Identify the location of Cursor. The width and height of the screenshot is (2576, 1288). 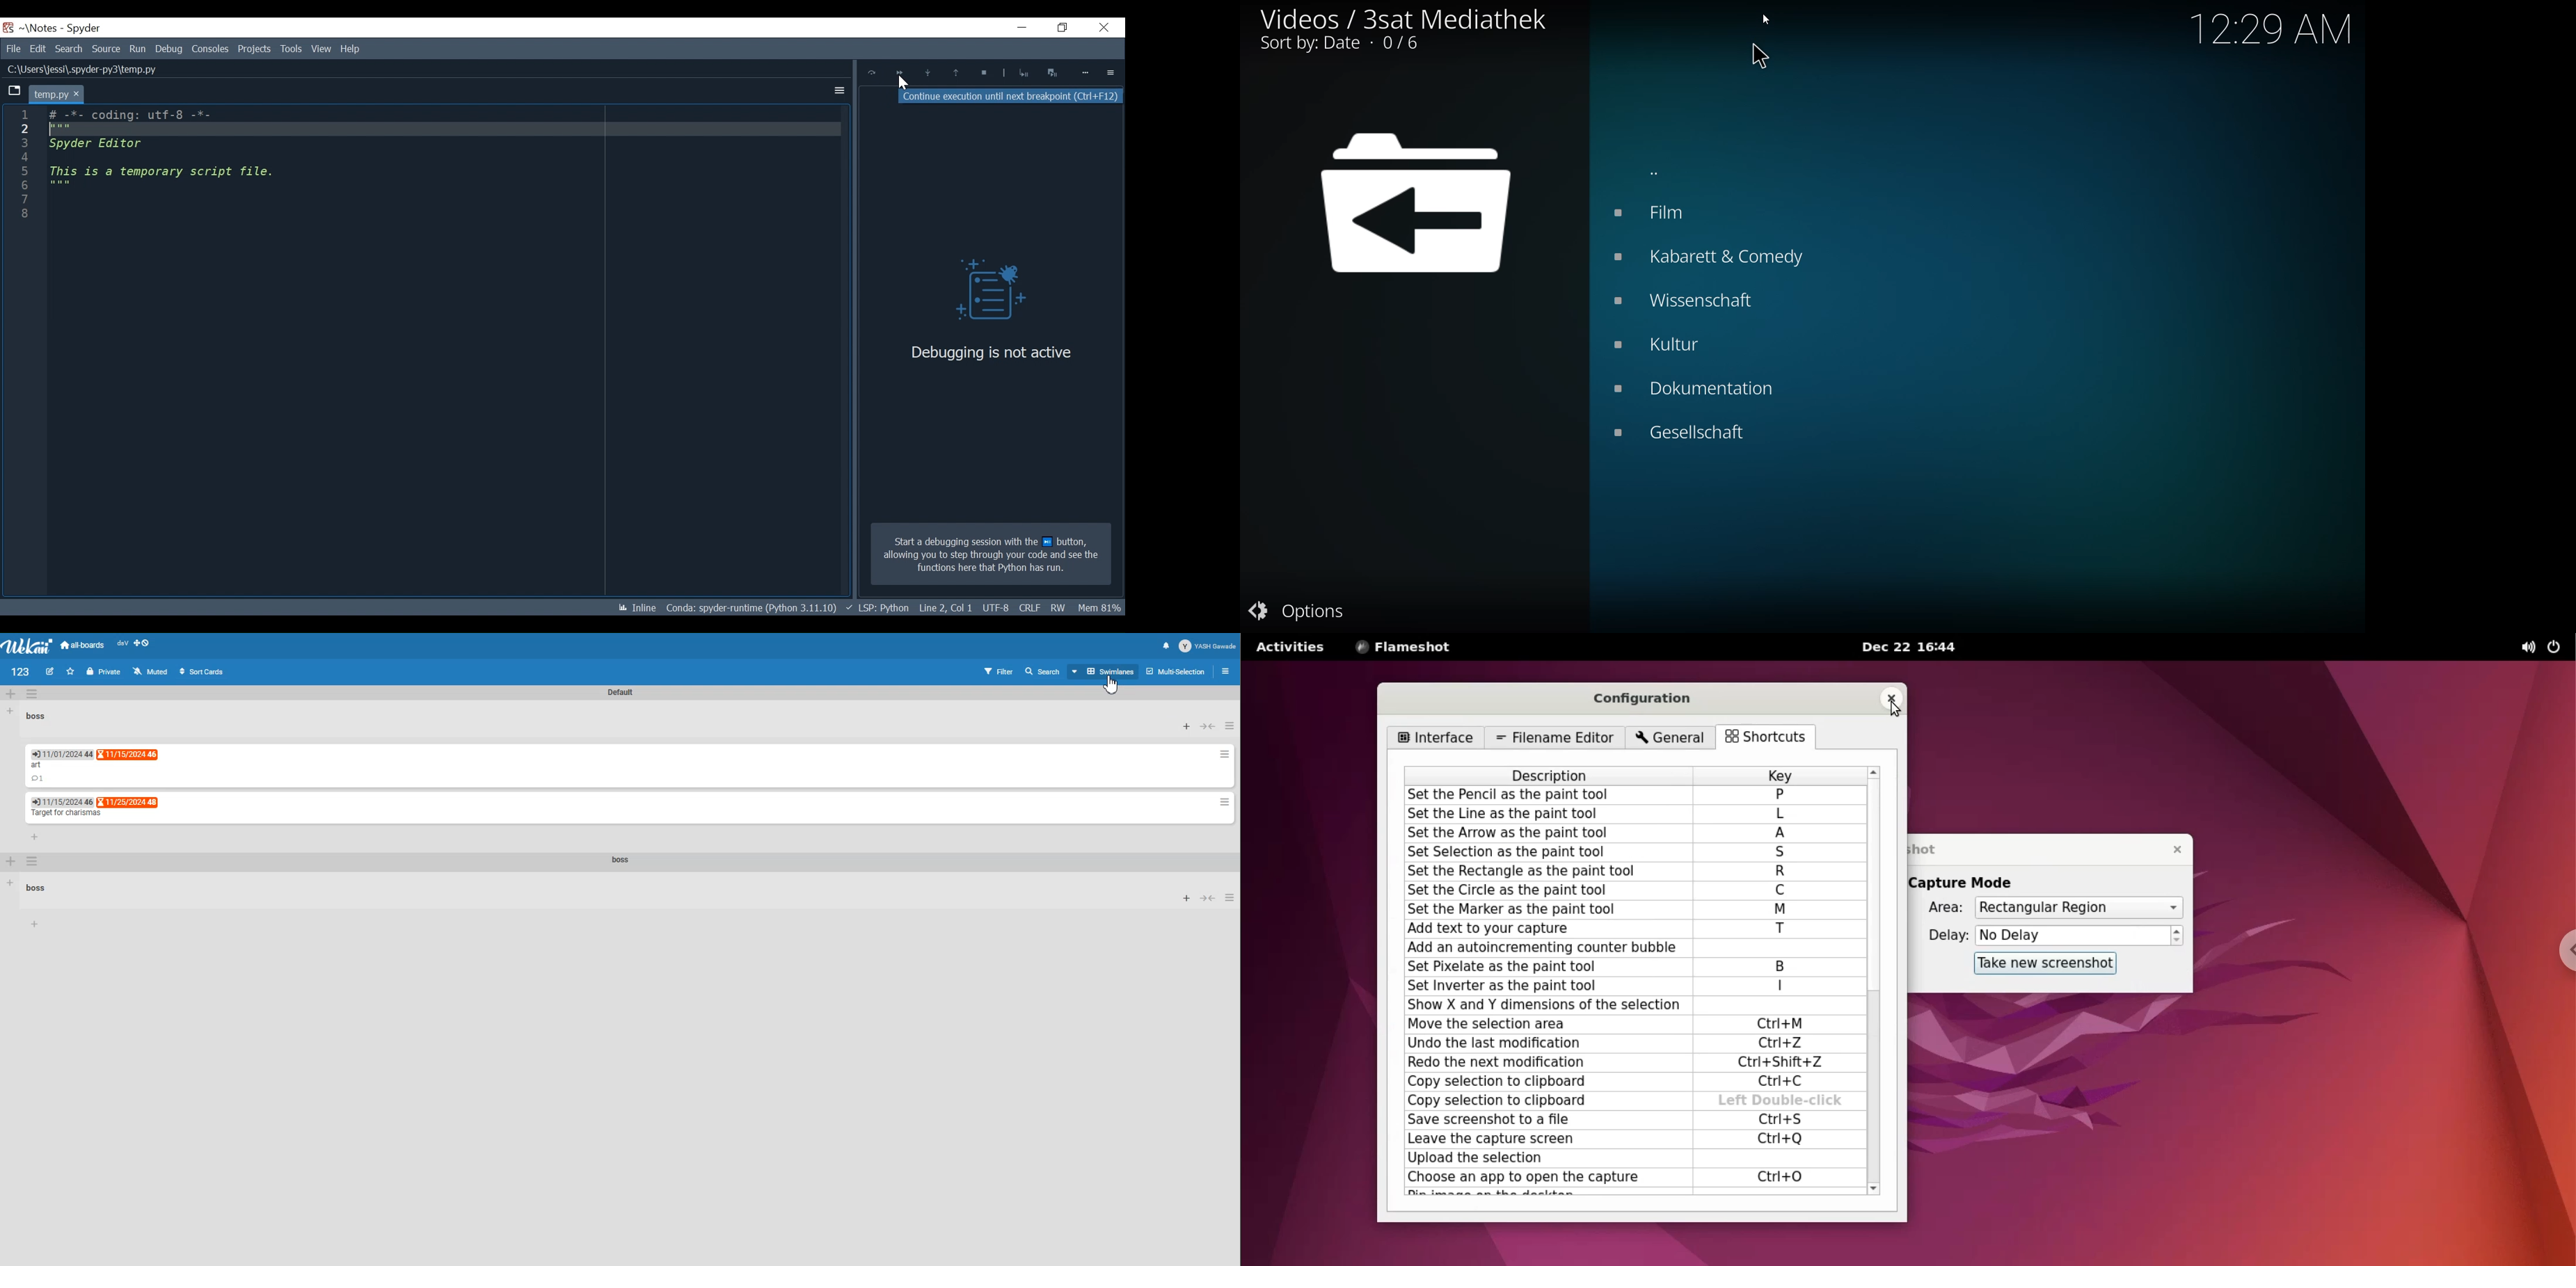
(1765, 20).